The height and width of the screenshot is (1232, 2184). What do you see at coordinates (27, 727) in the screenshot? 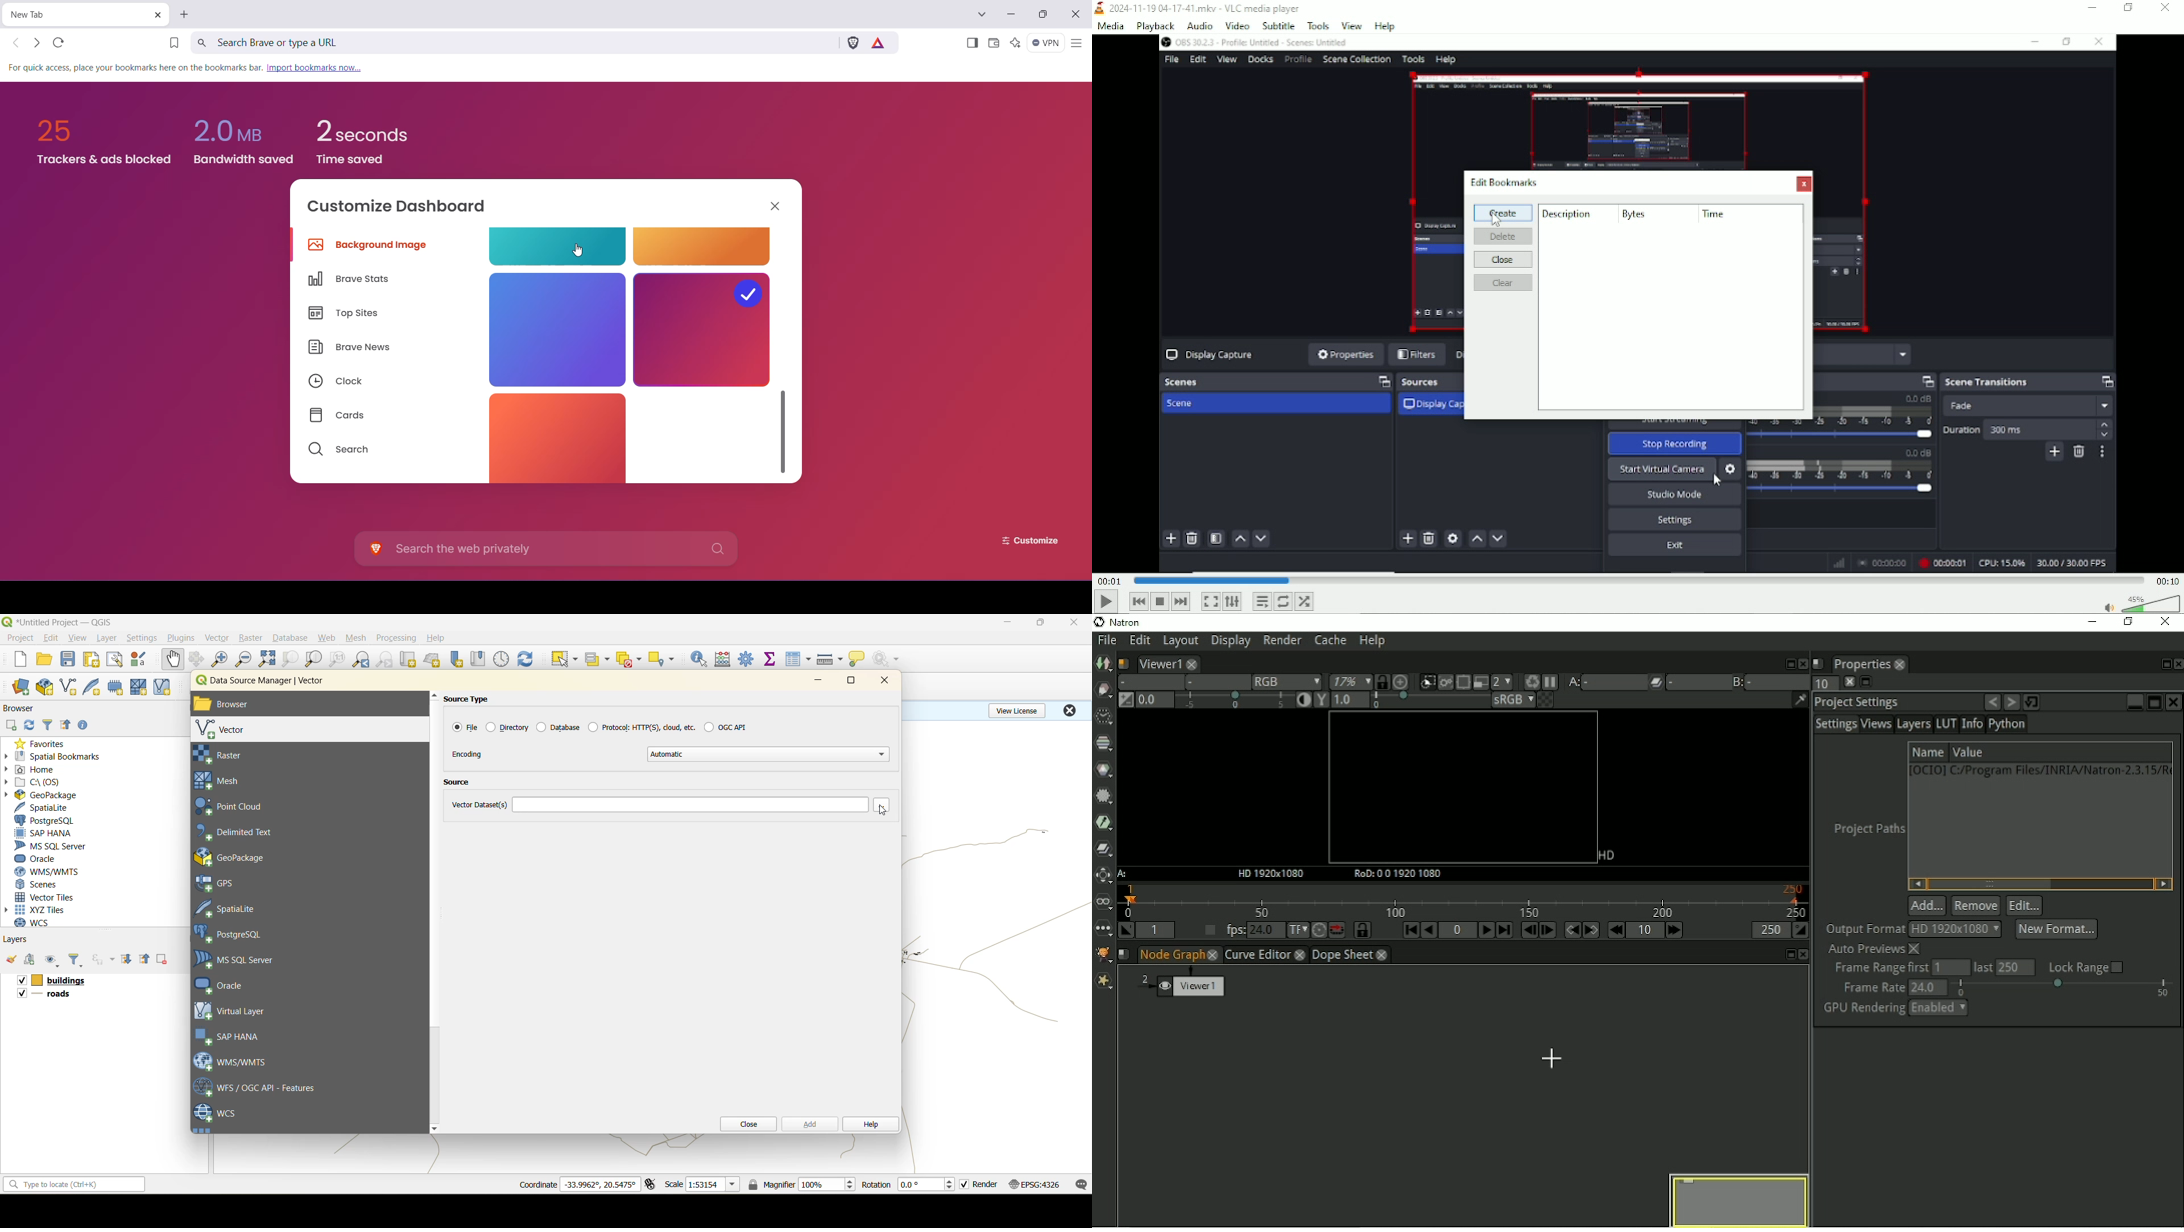
I see `refresh` at bounding box center [27, 727].